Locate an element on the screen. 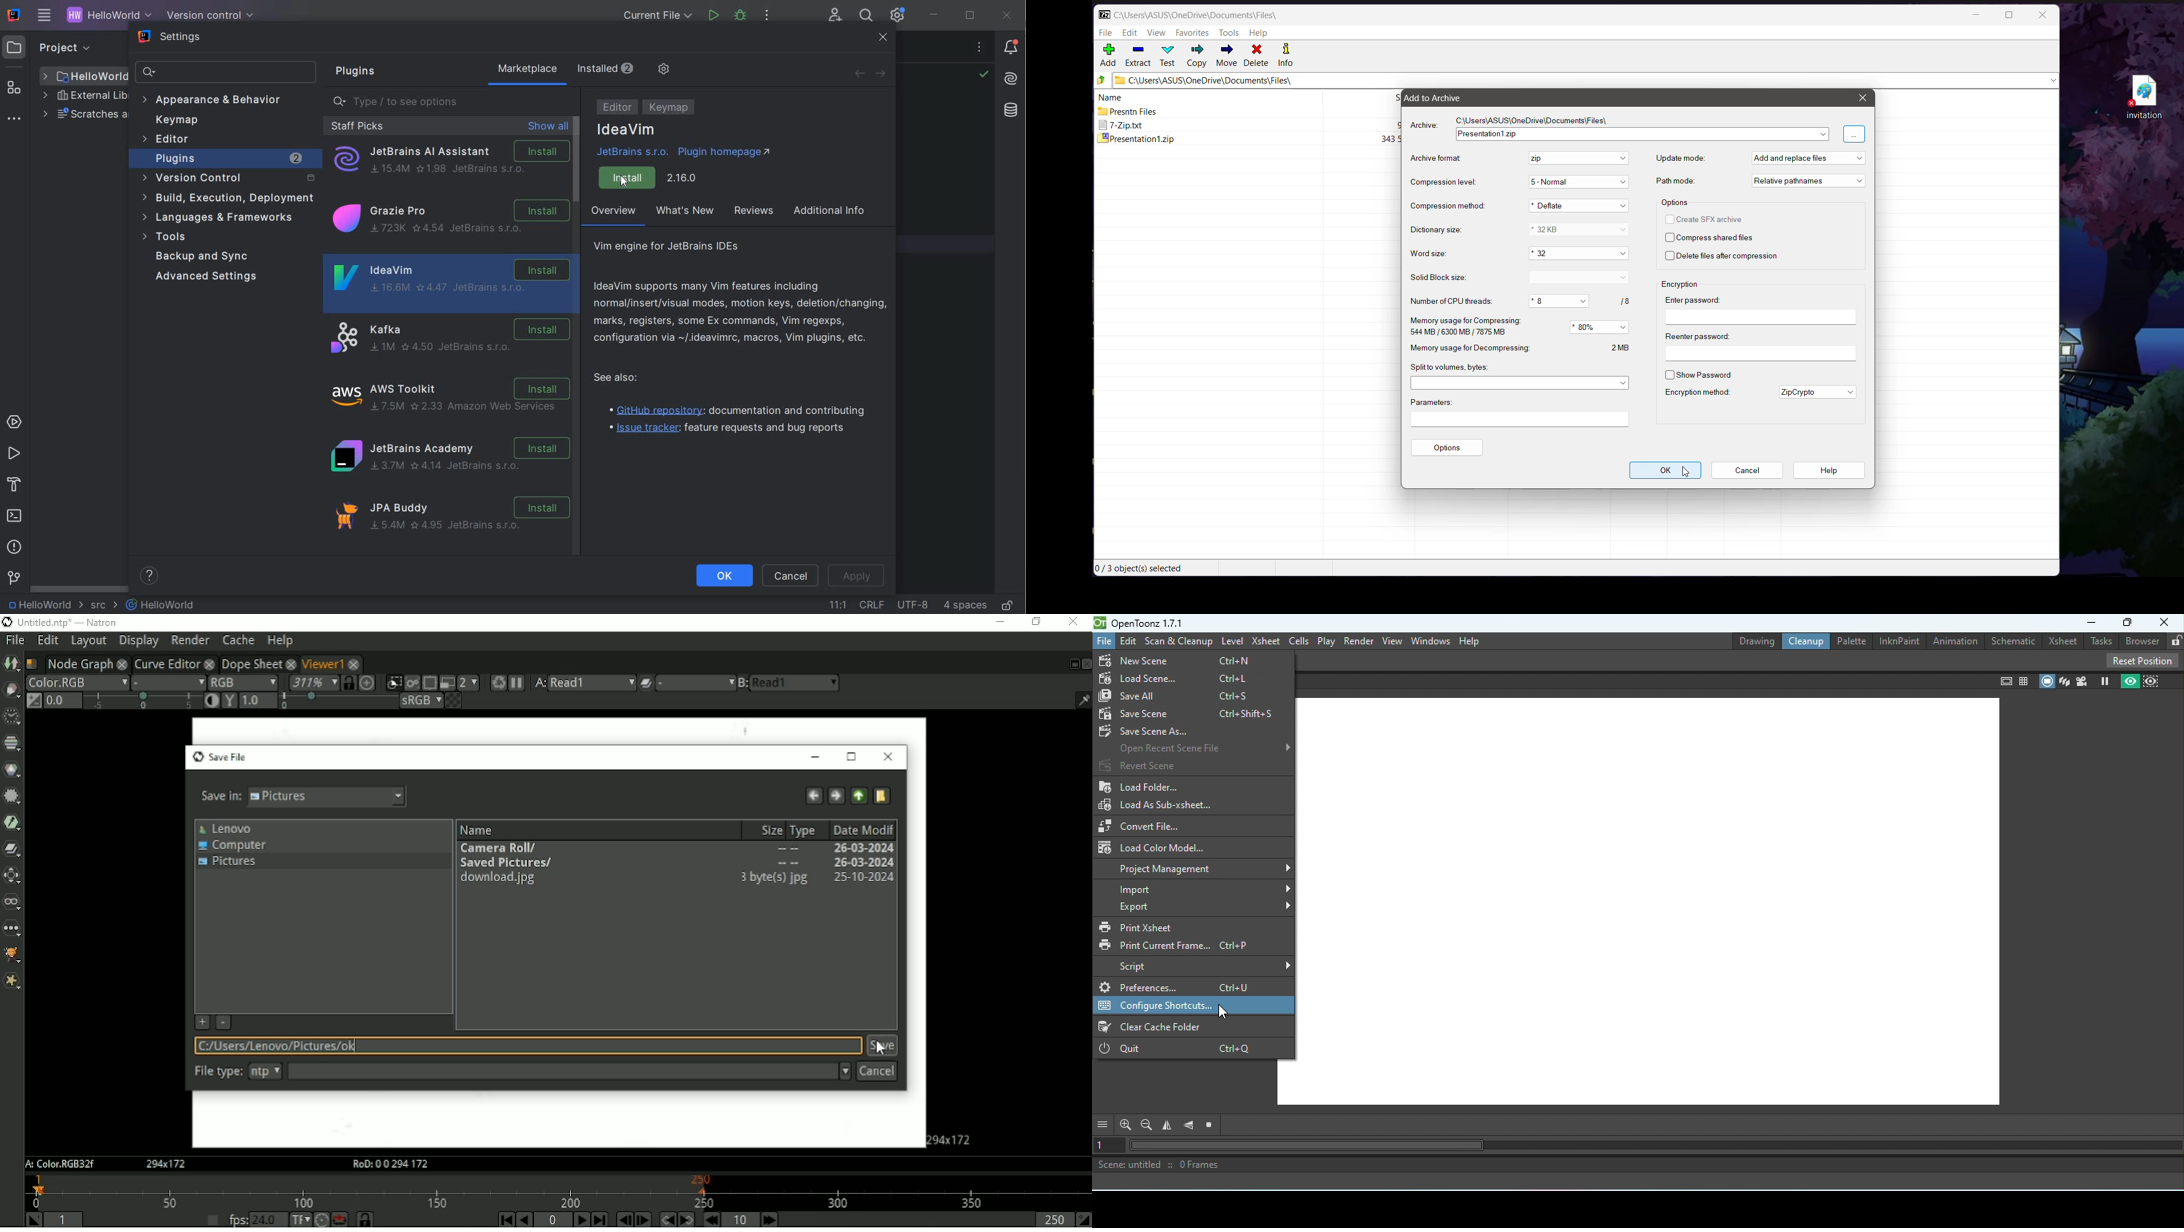 The height and width of the screenshot is (1232, 2184). Safe area is located at coordinates (2004, 682).